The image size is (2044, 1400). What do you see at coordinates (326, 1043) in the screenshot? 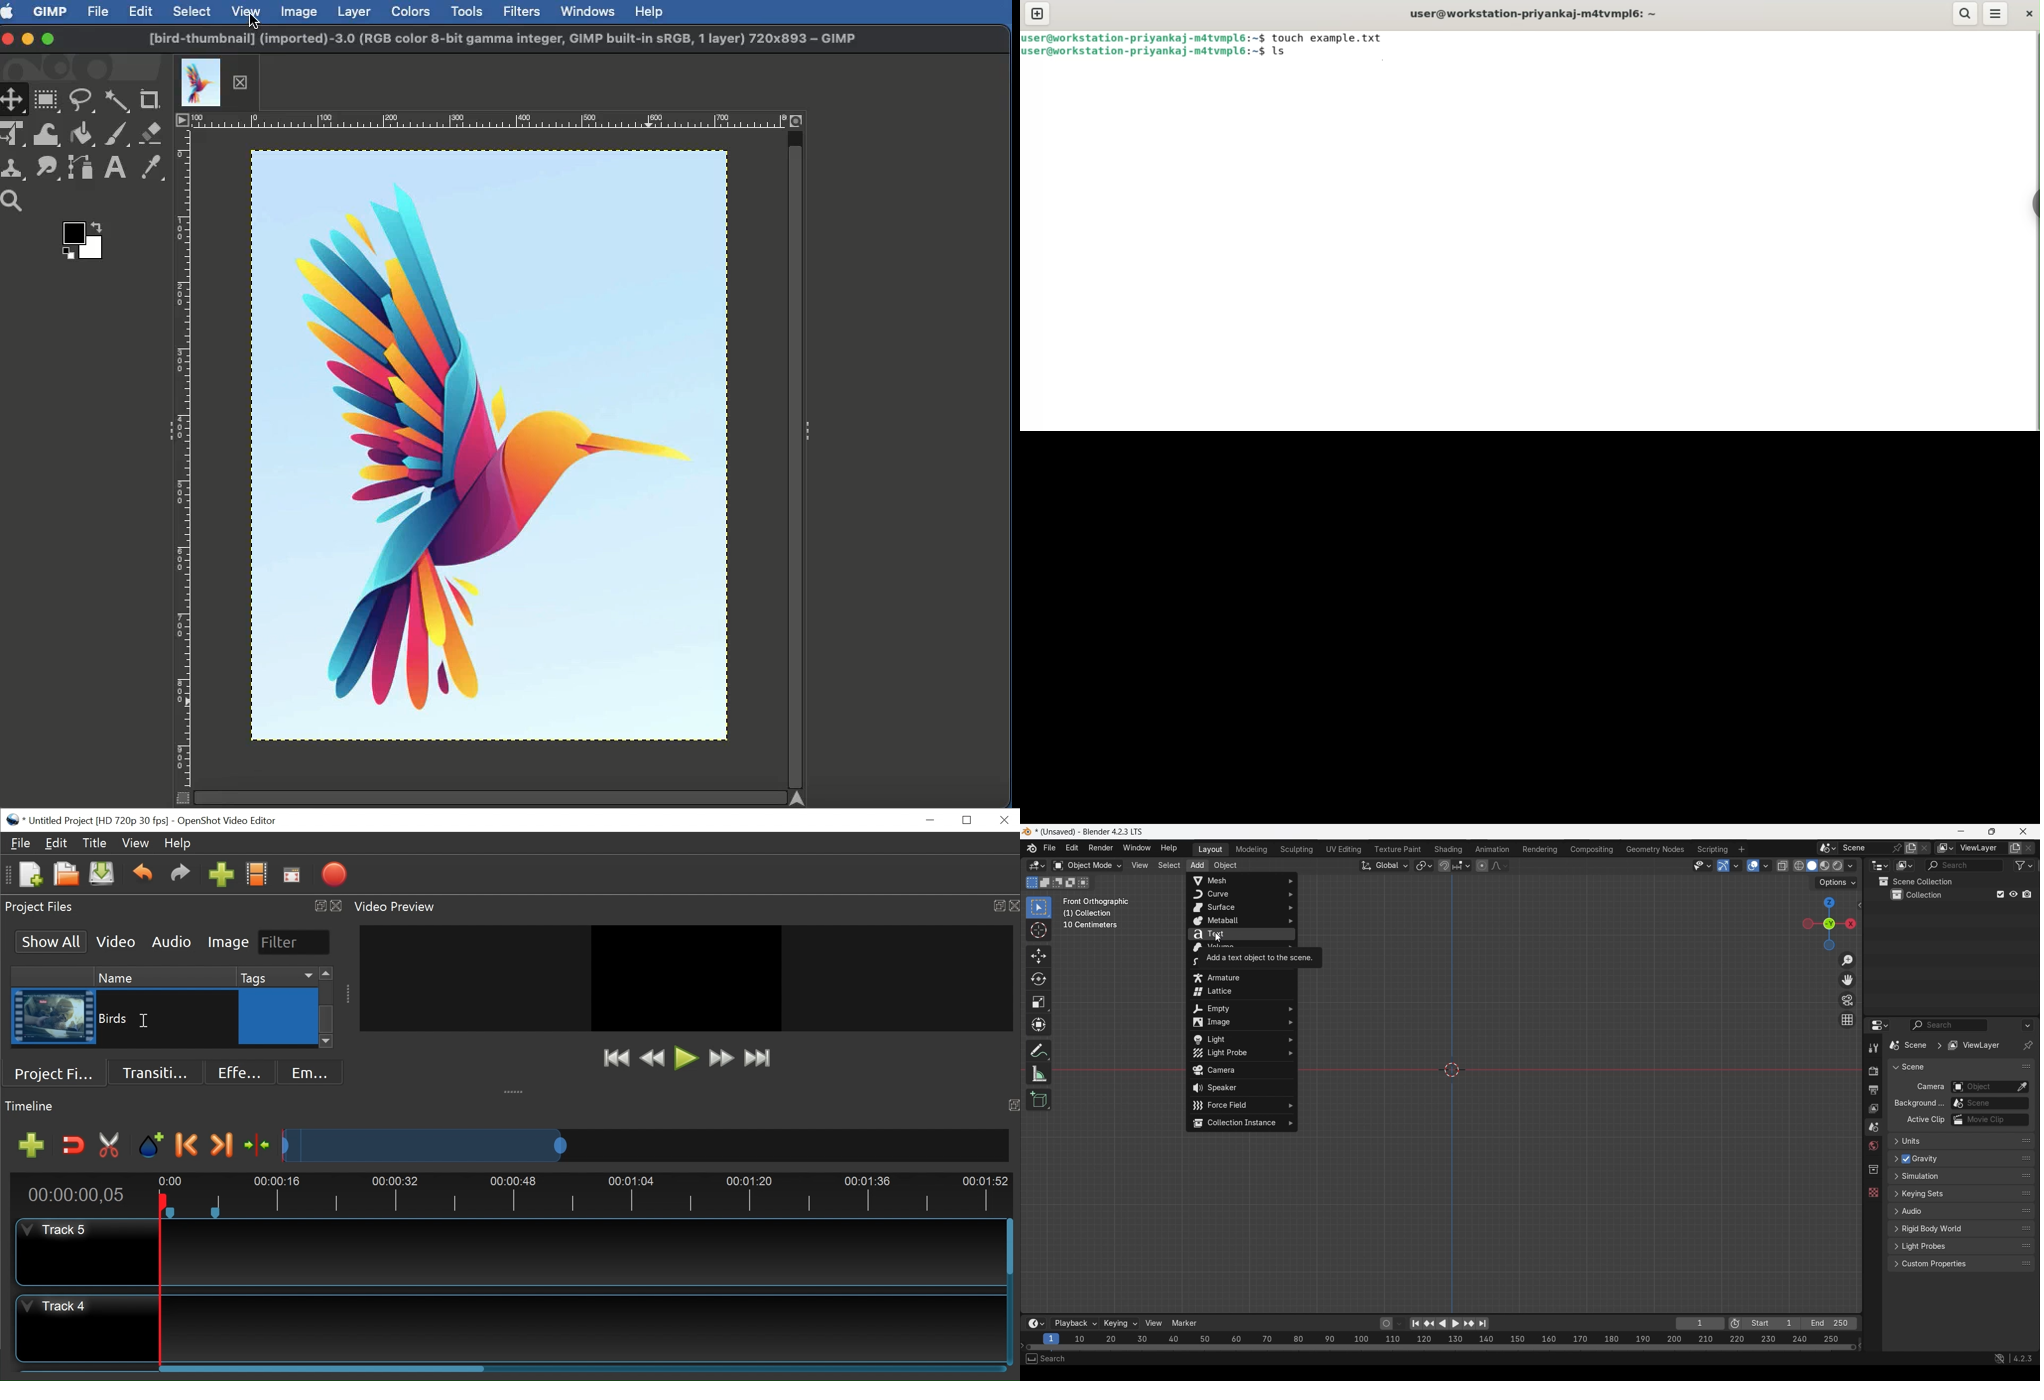
I see `Scroll down` at bounding box center [326, 1043].